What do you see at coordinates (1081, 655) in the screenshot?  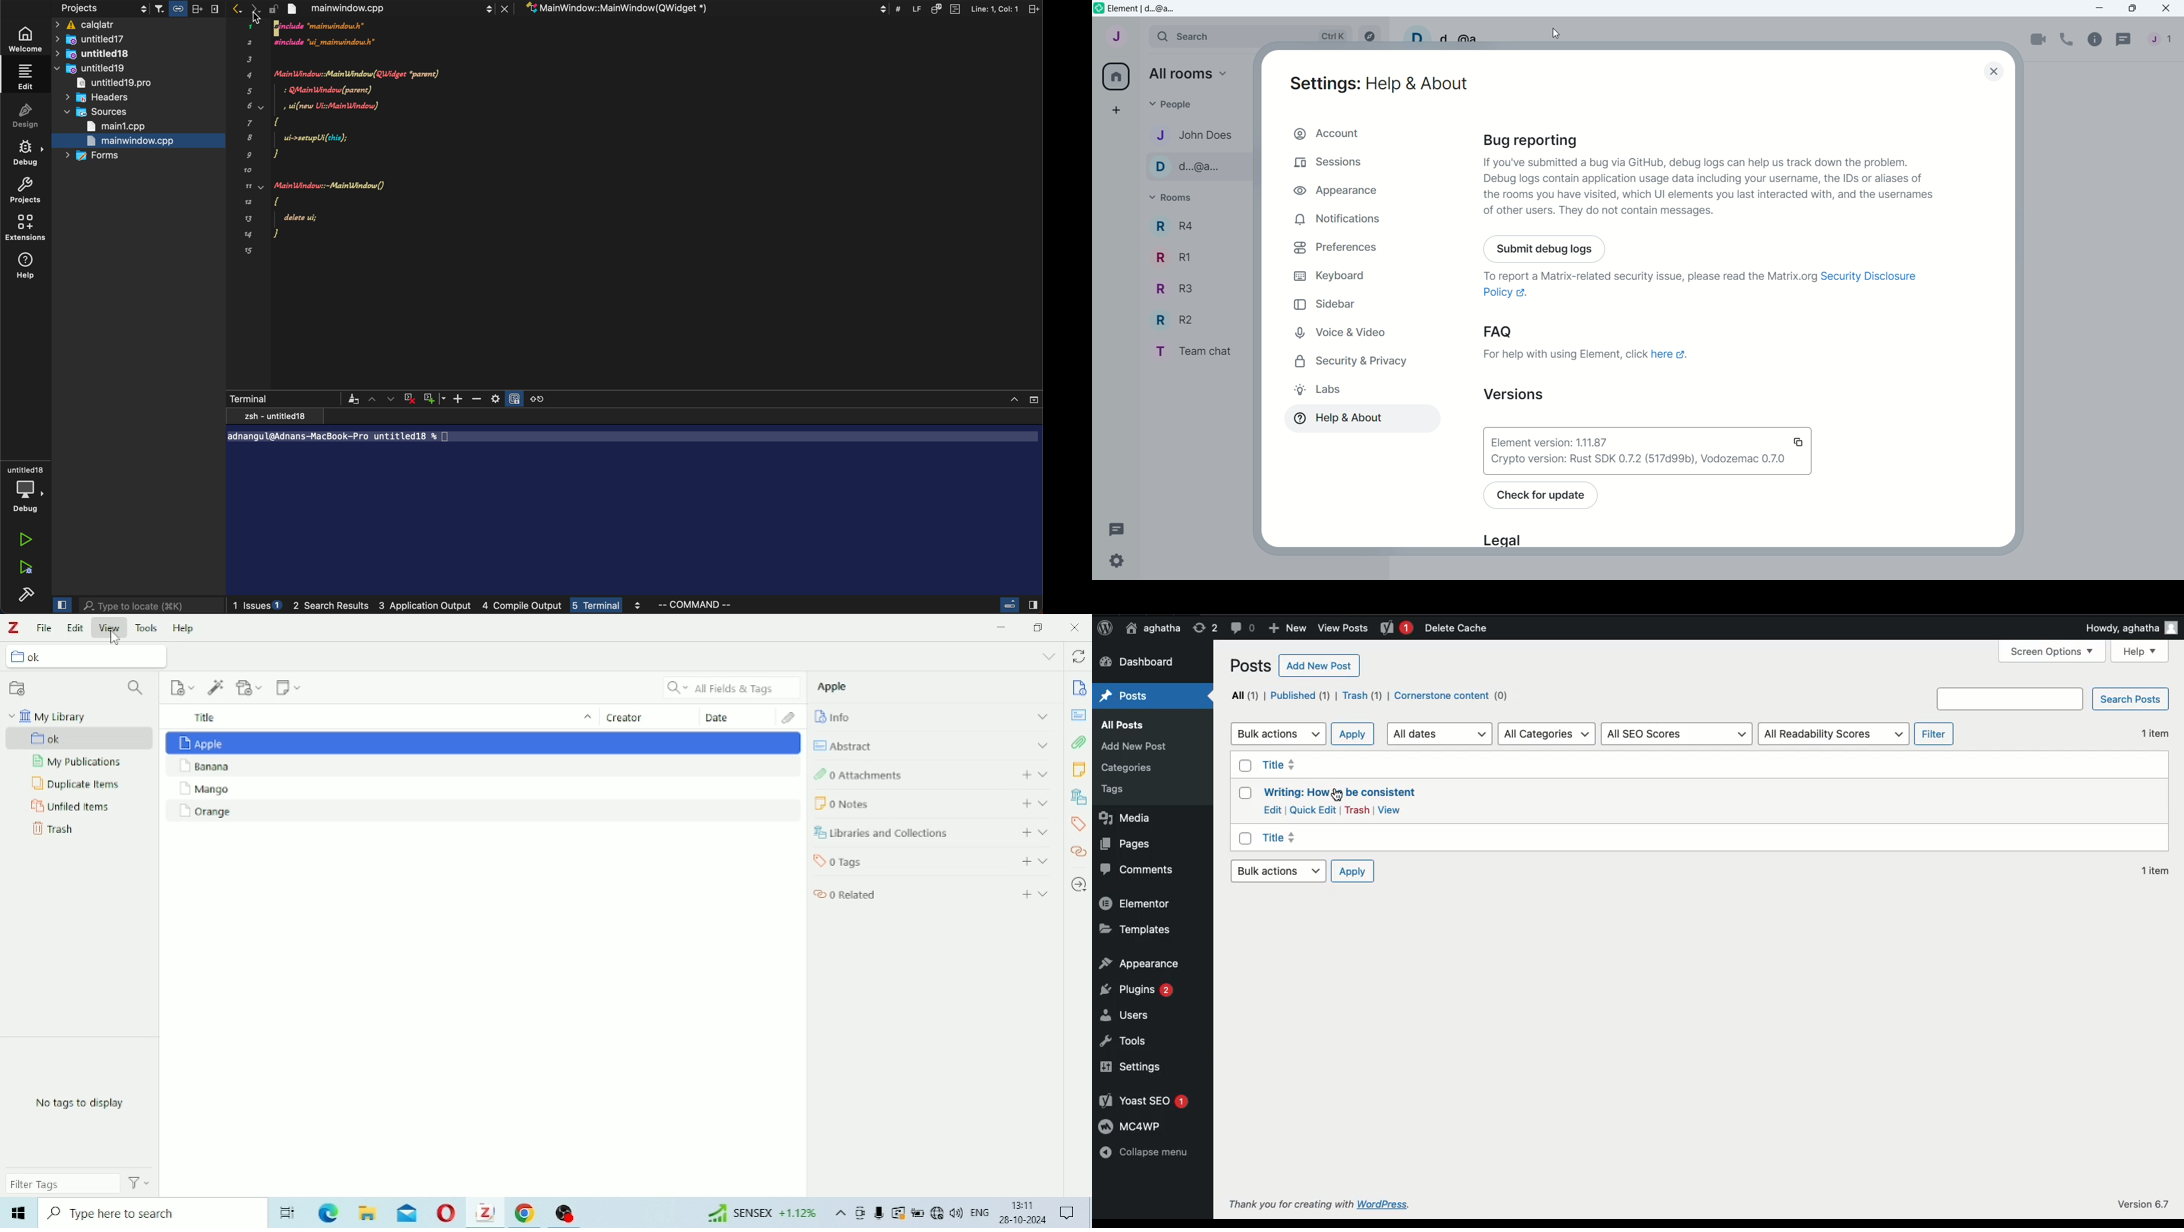 I see `Sync with zotero.org` at bounding box center [1081, 655].